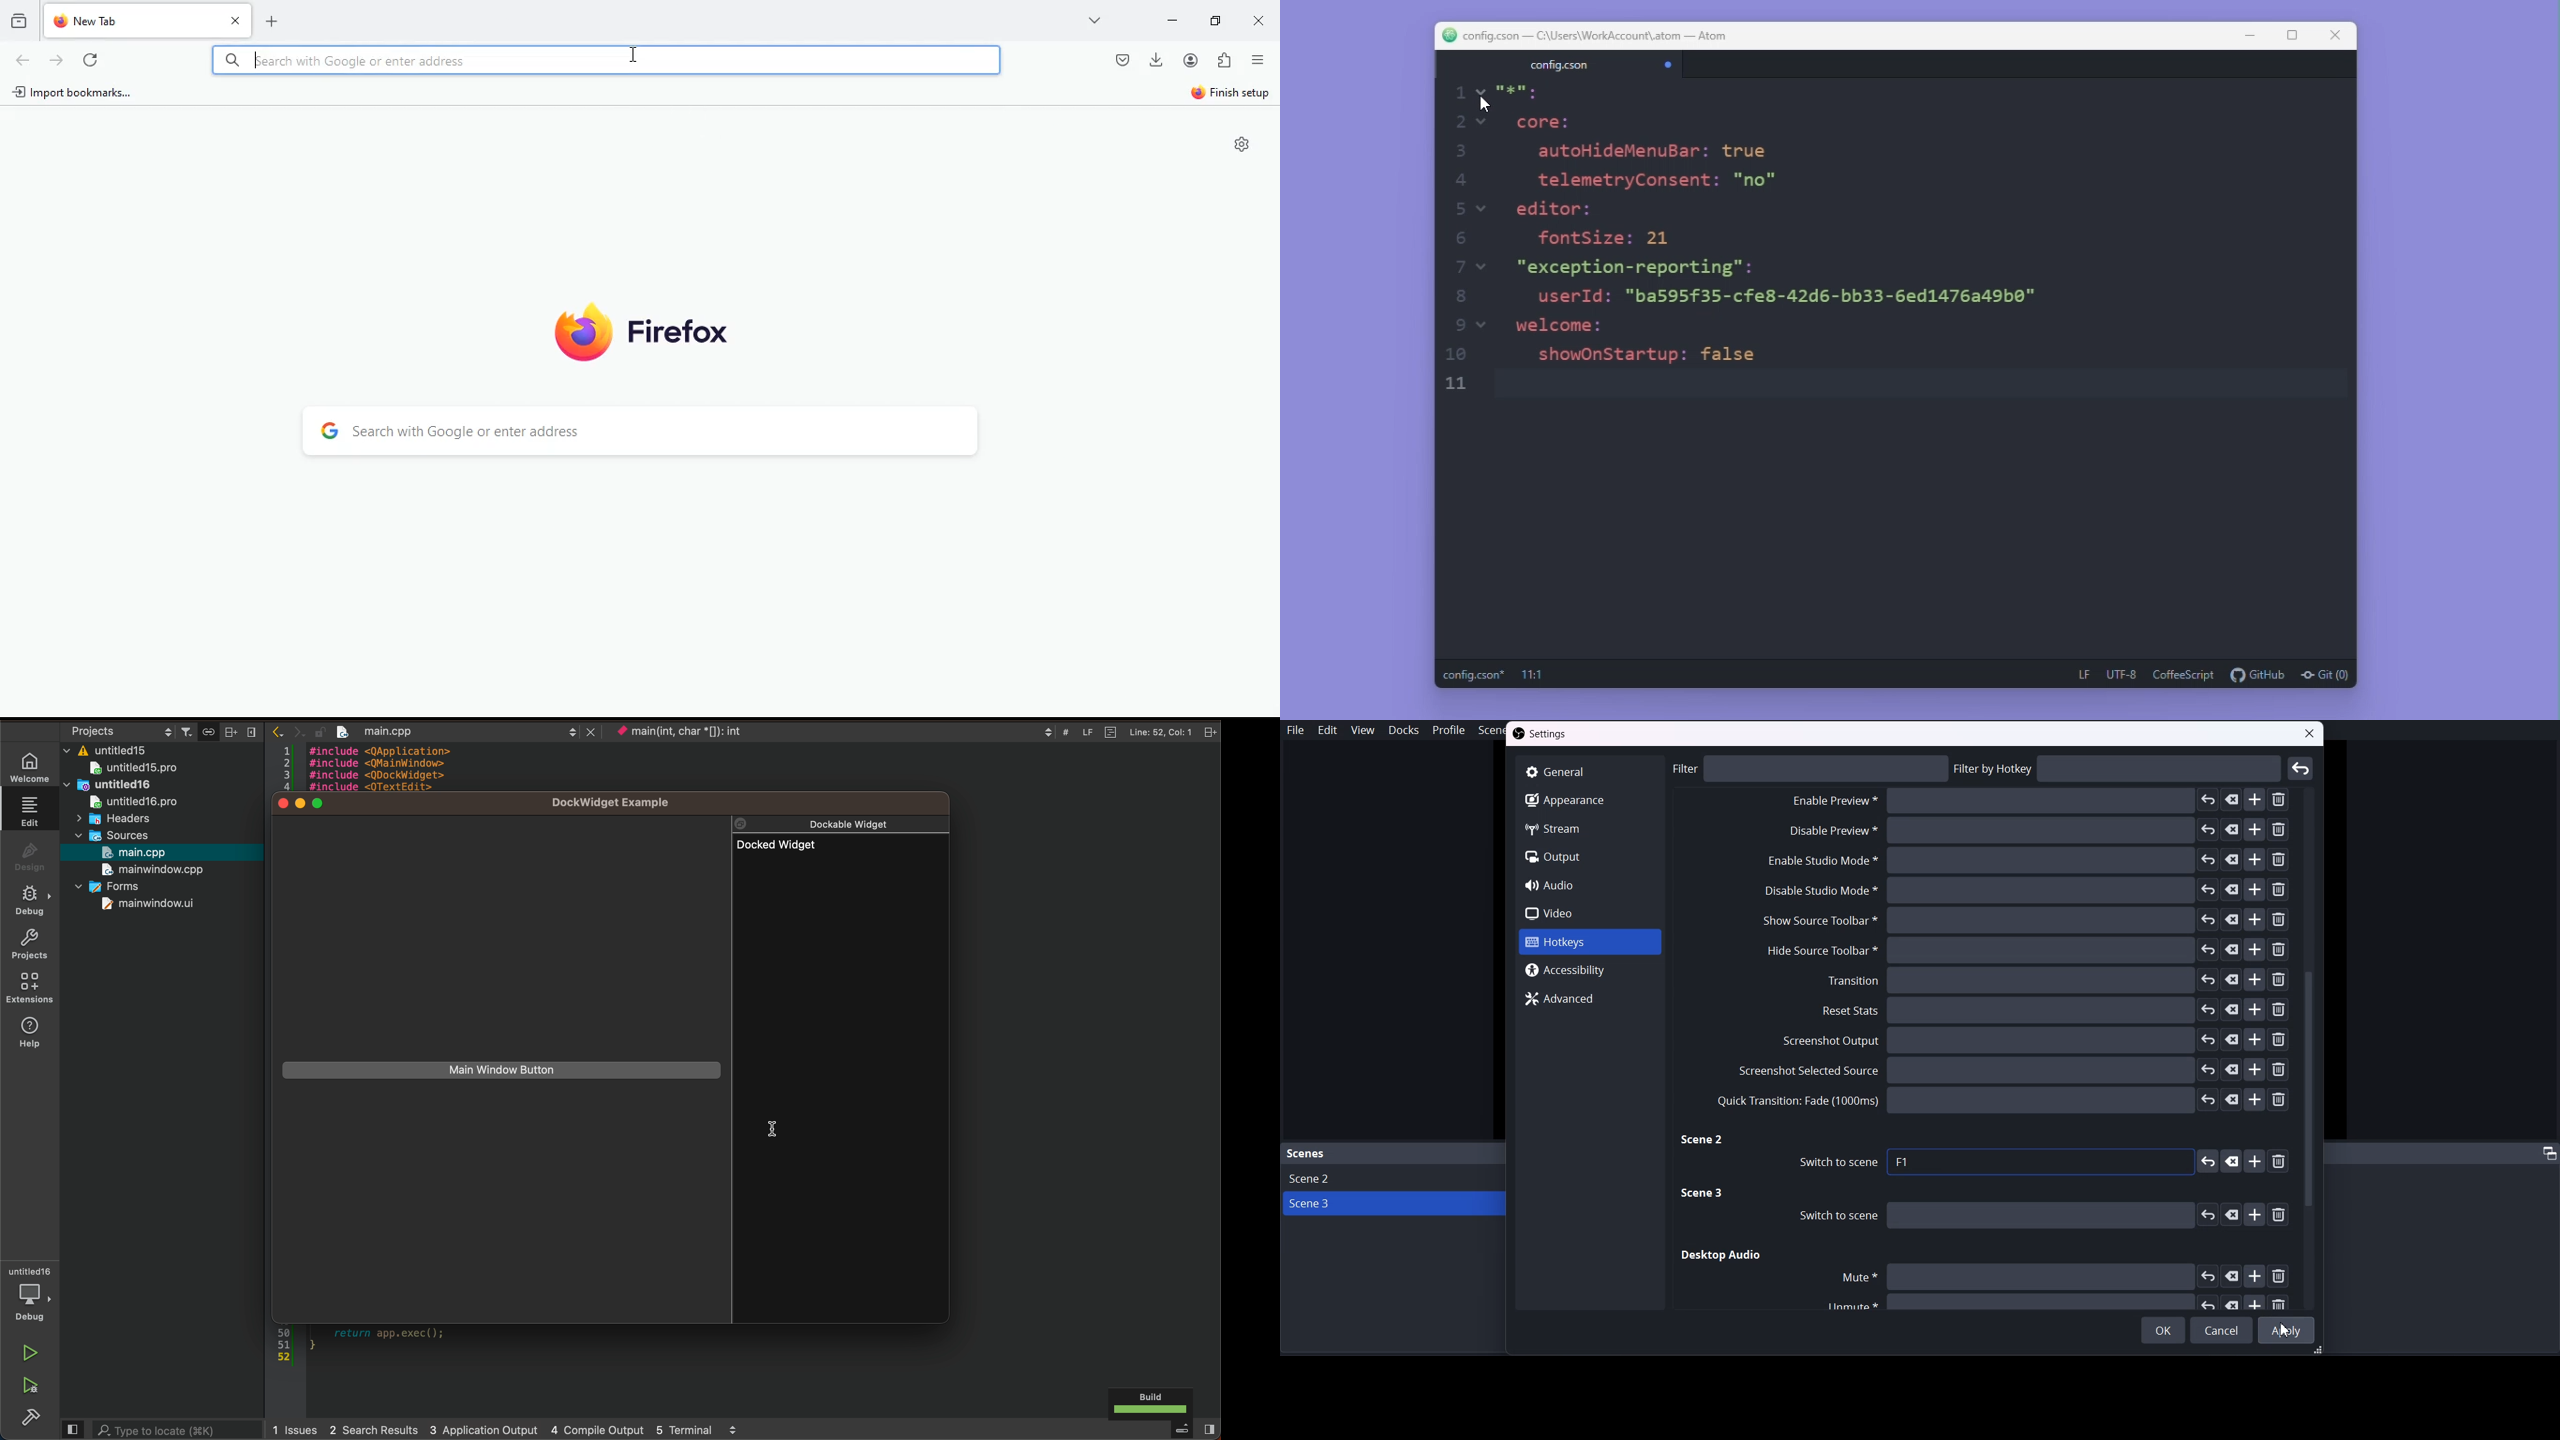 The height and width of the screenshot is (1456, 2576). Describe the element at coordinates (2025, 891) in the screenshot. I see `Disable studio mode` at that location.